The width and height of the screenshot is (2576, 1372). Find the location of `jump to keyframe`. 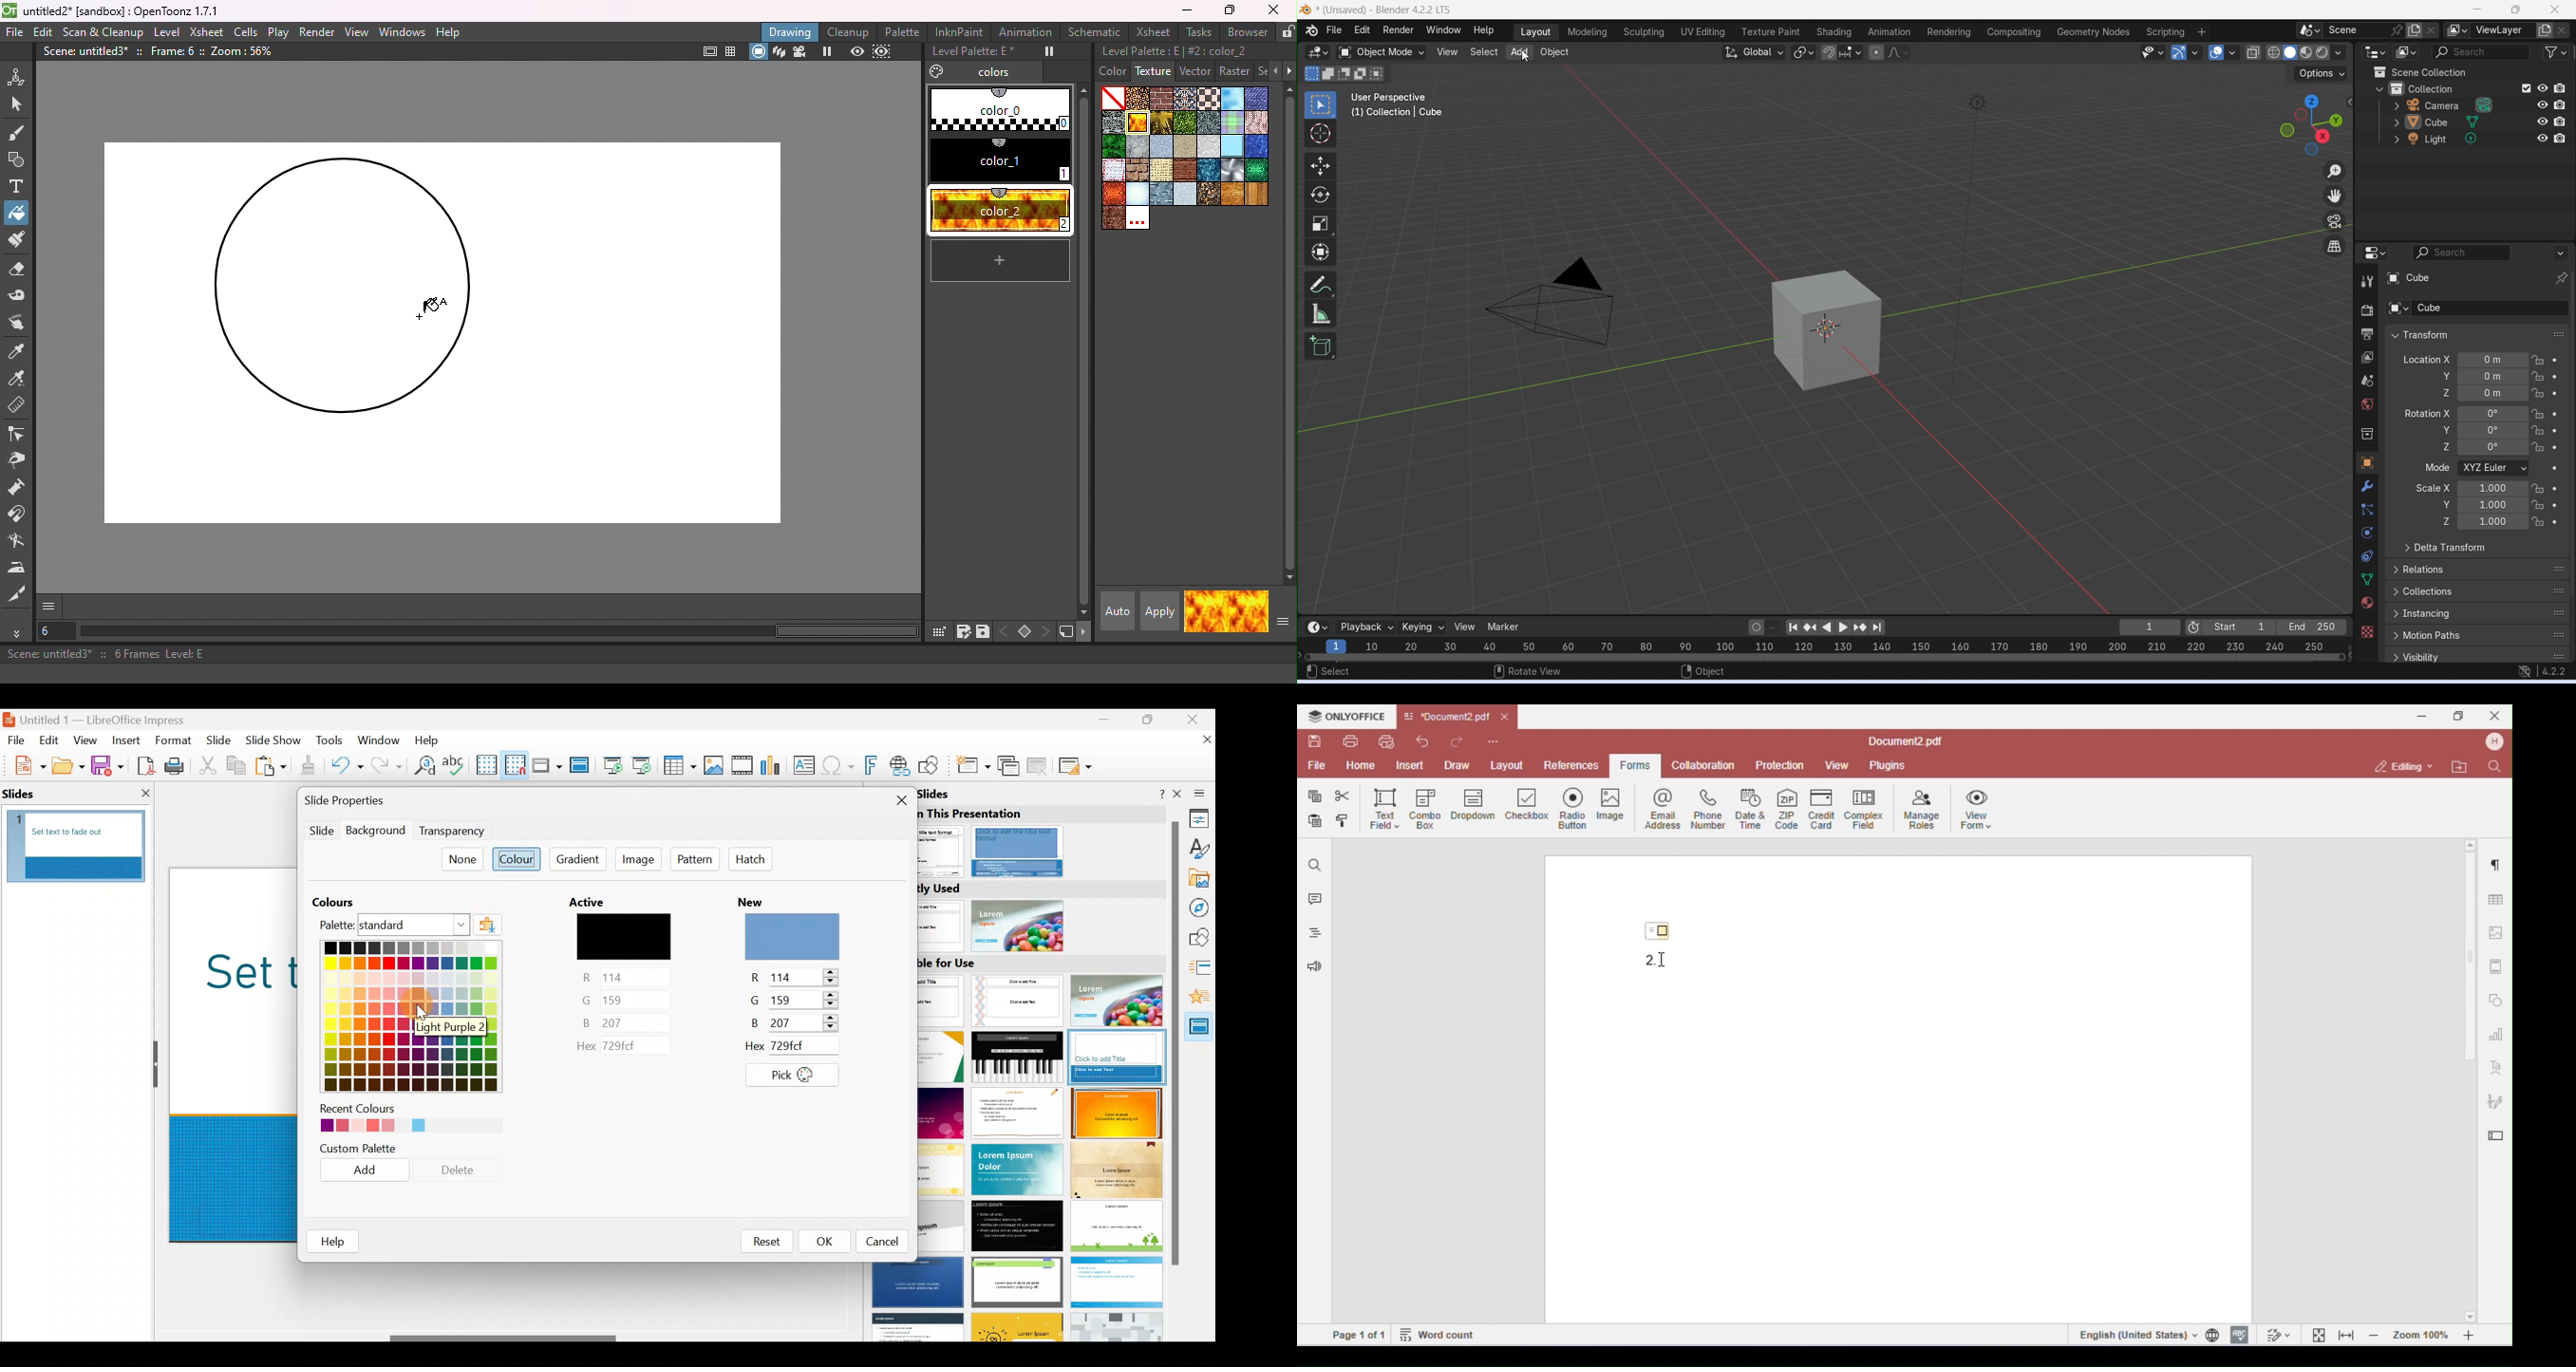

jump to keyframe is located at coordinates (1861, 628).